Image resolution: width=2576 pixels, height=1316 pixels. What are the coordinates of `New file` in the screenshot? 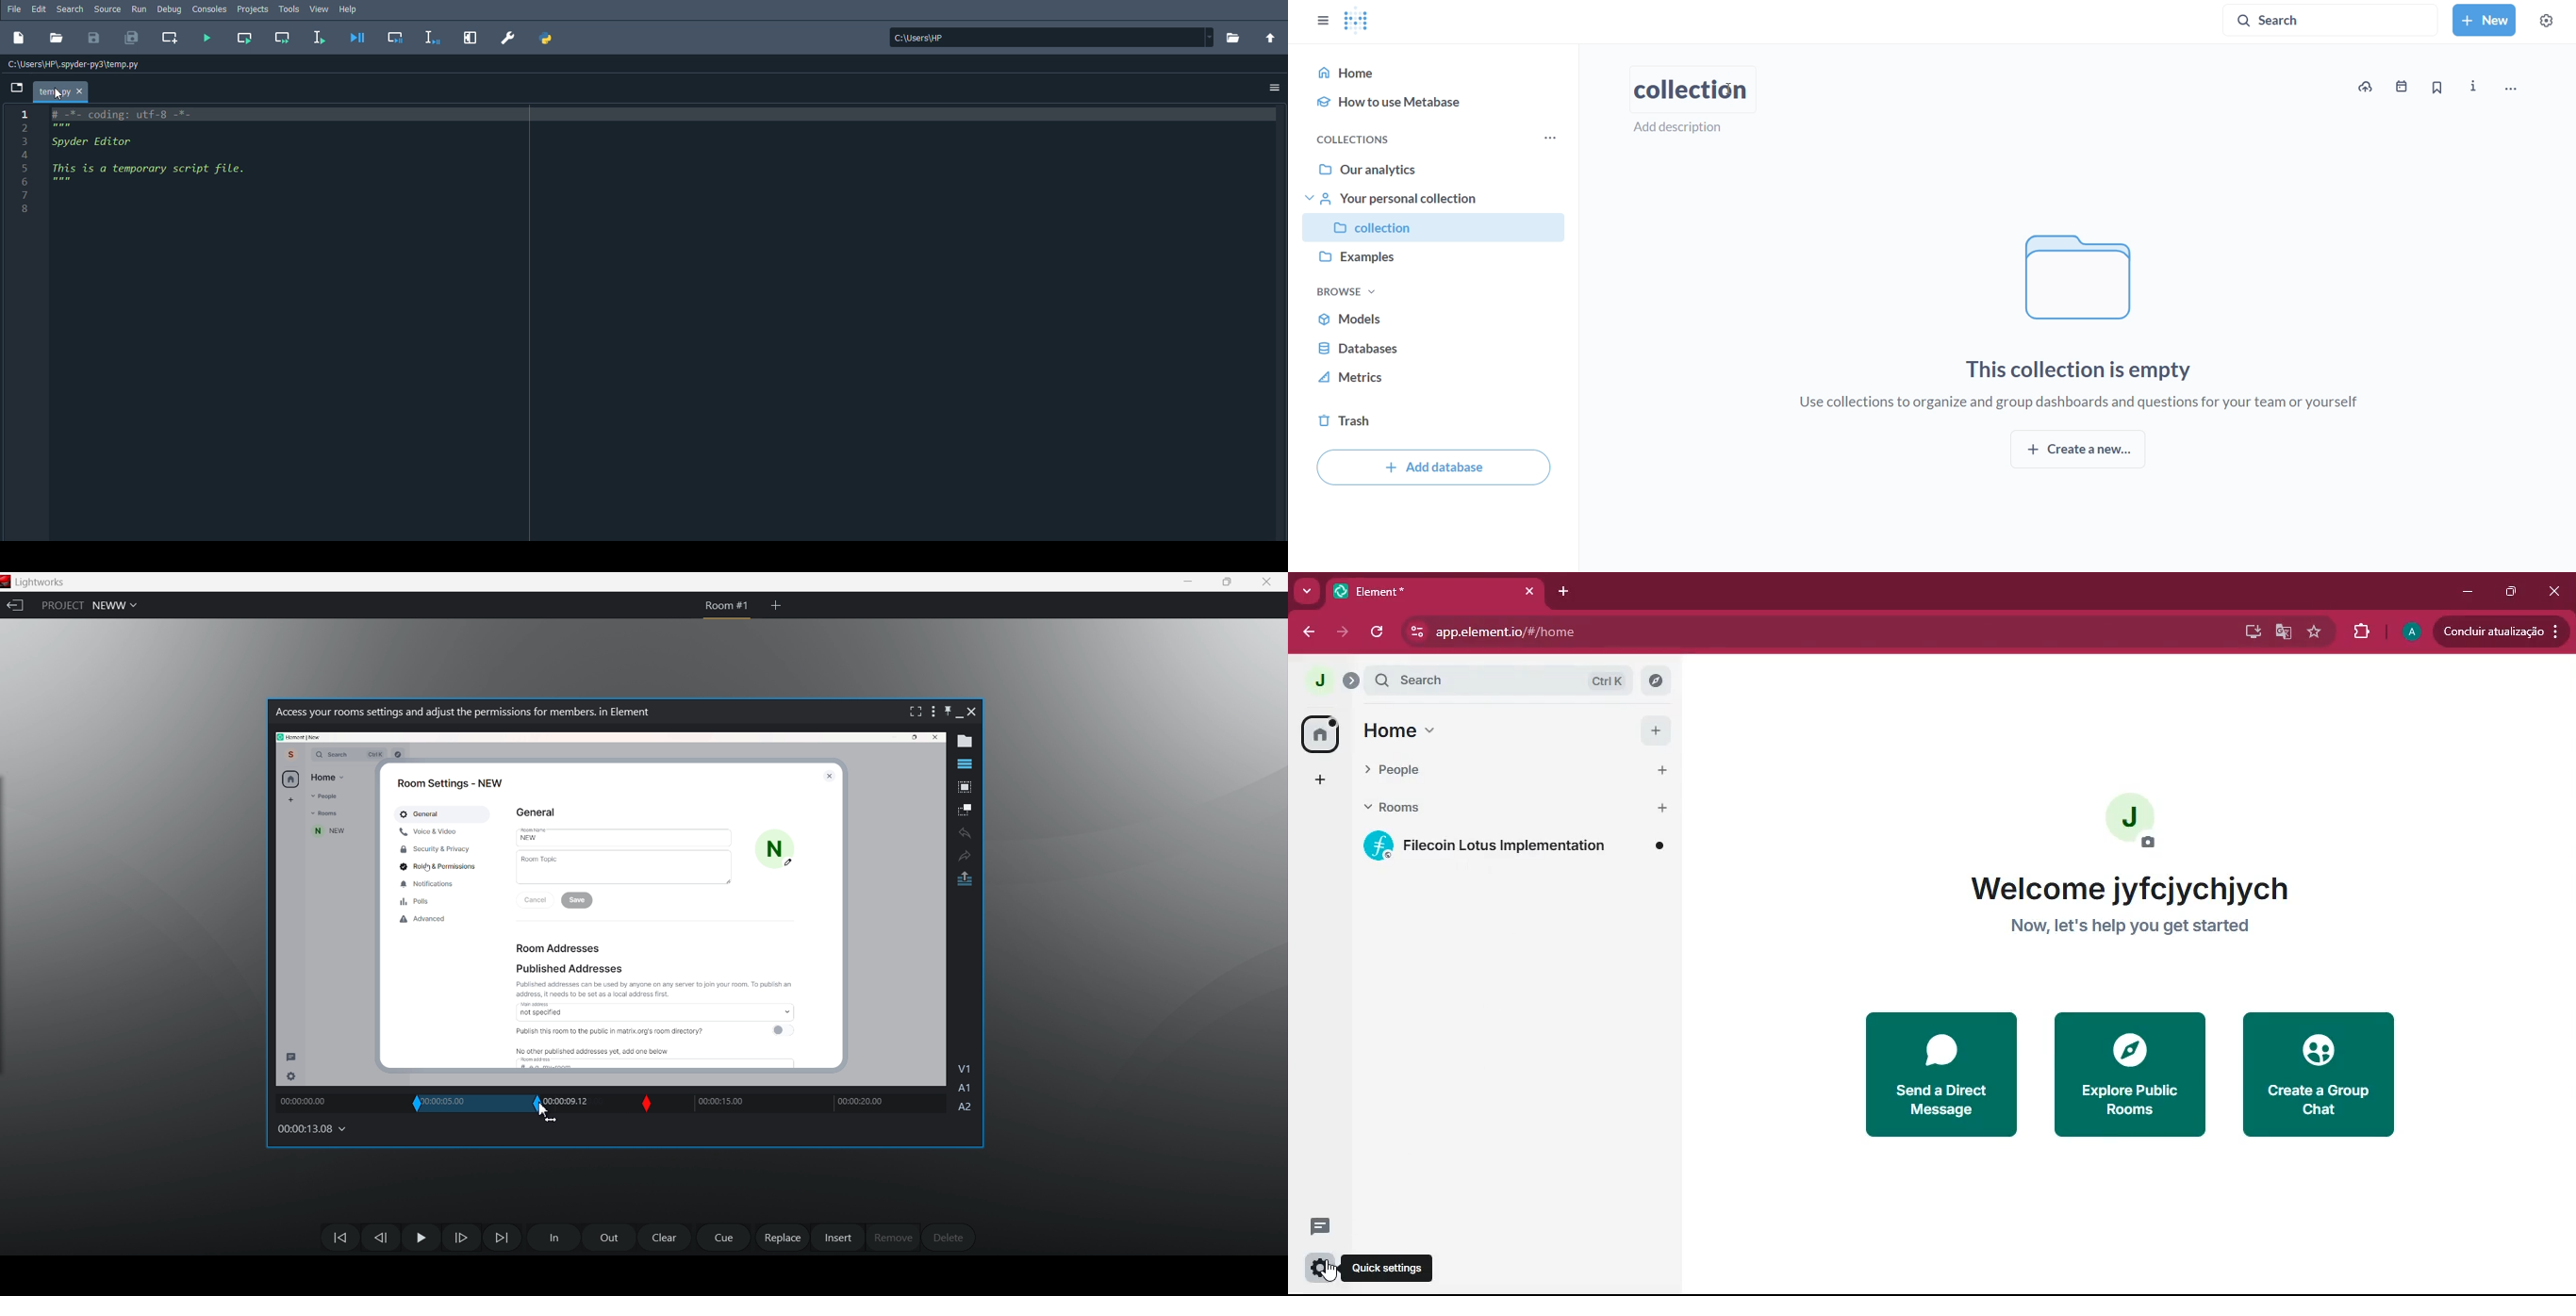 It's located at (19, 38).